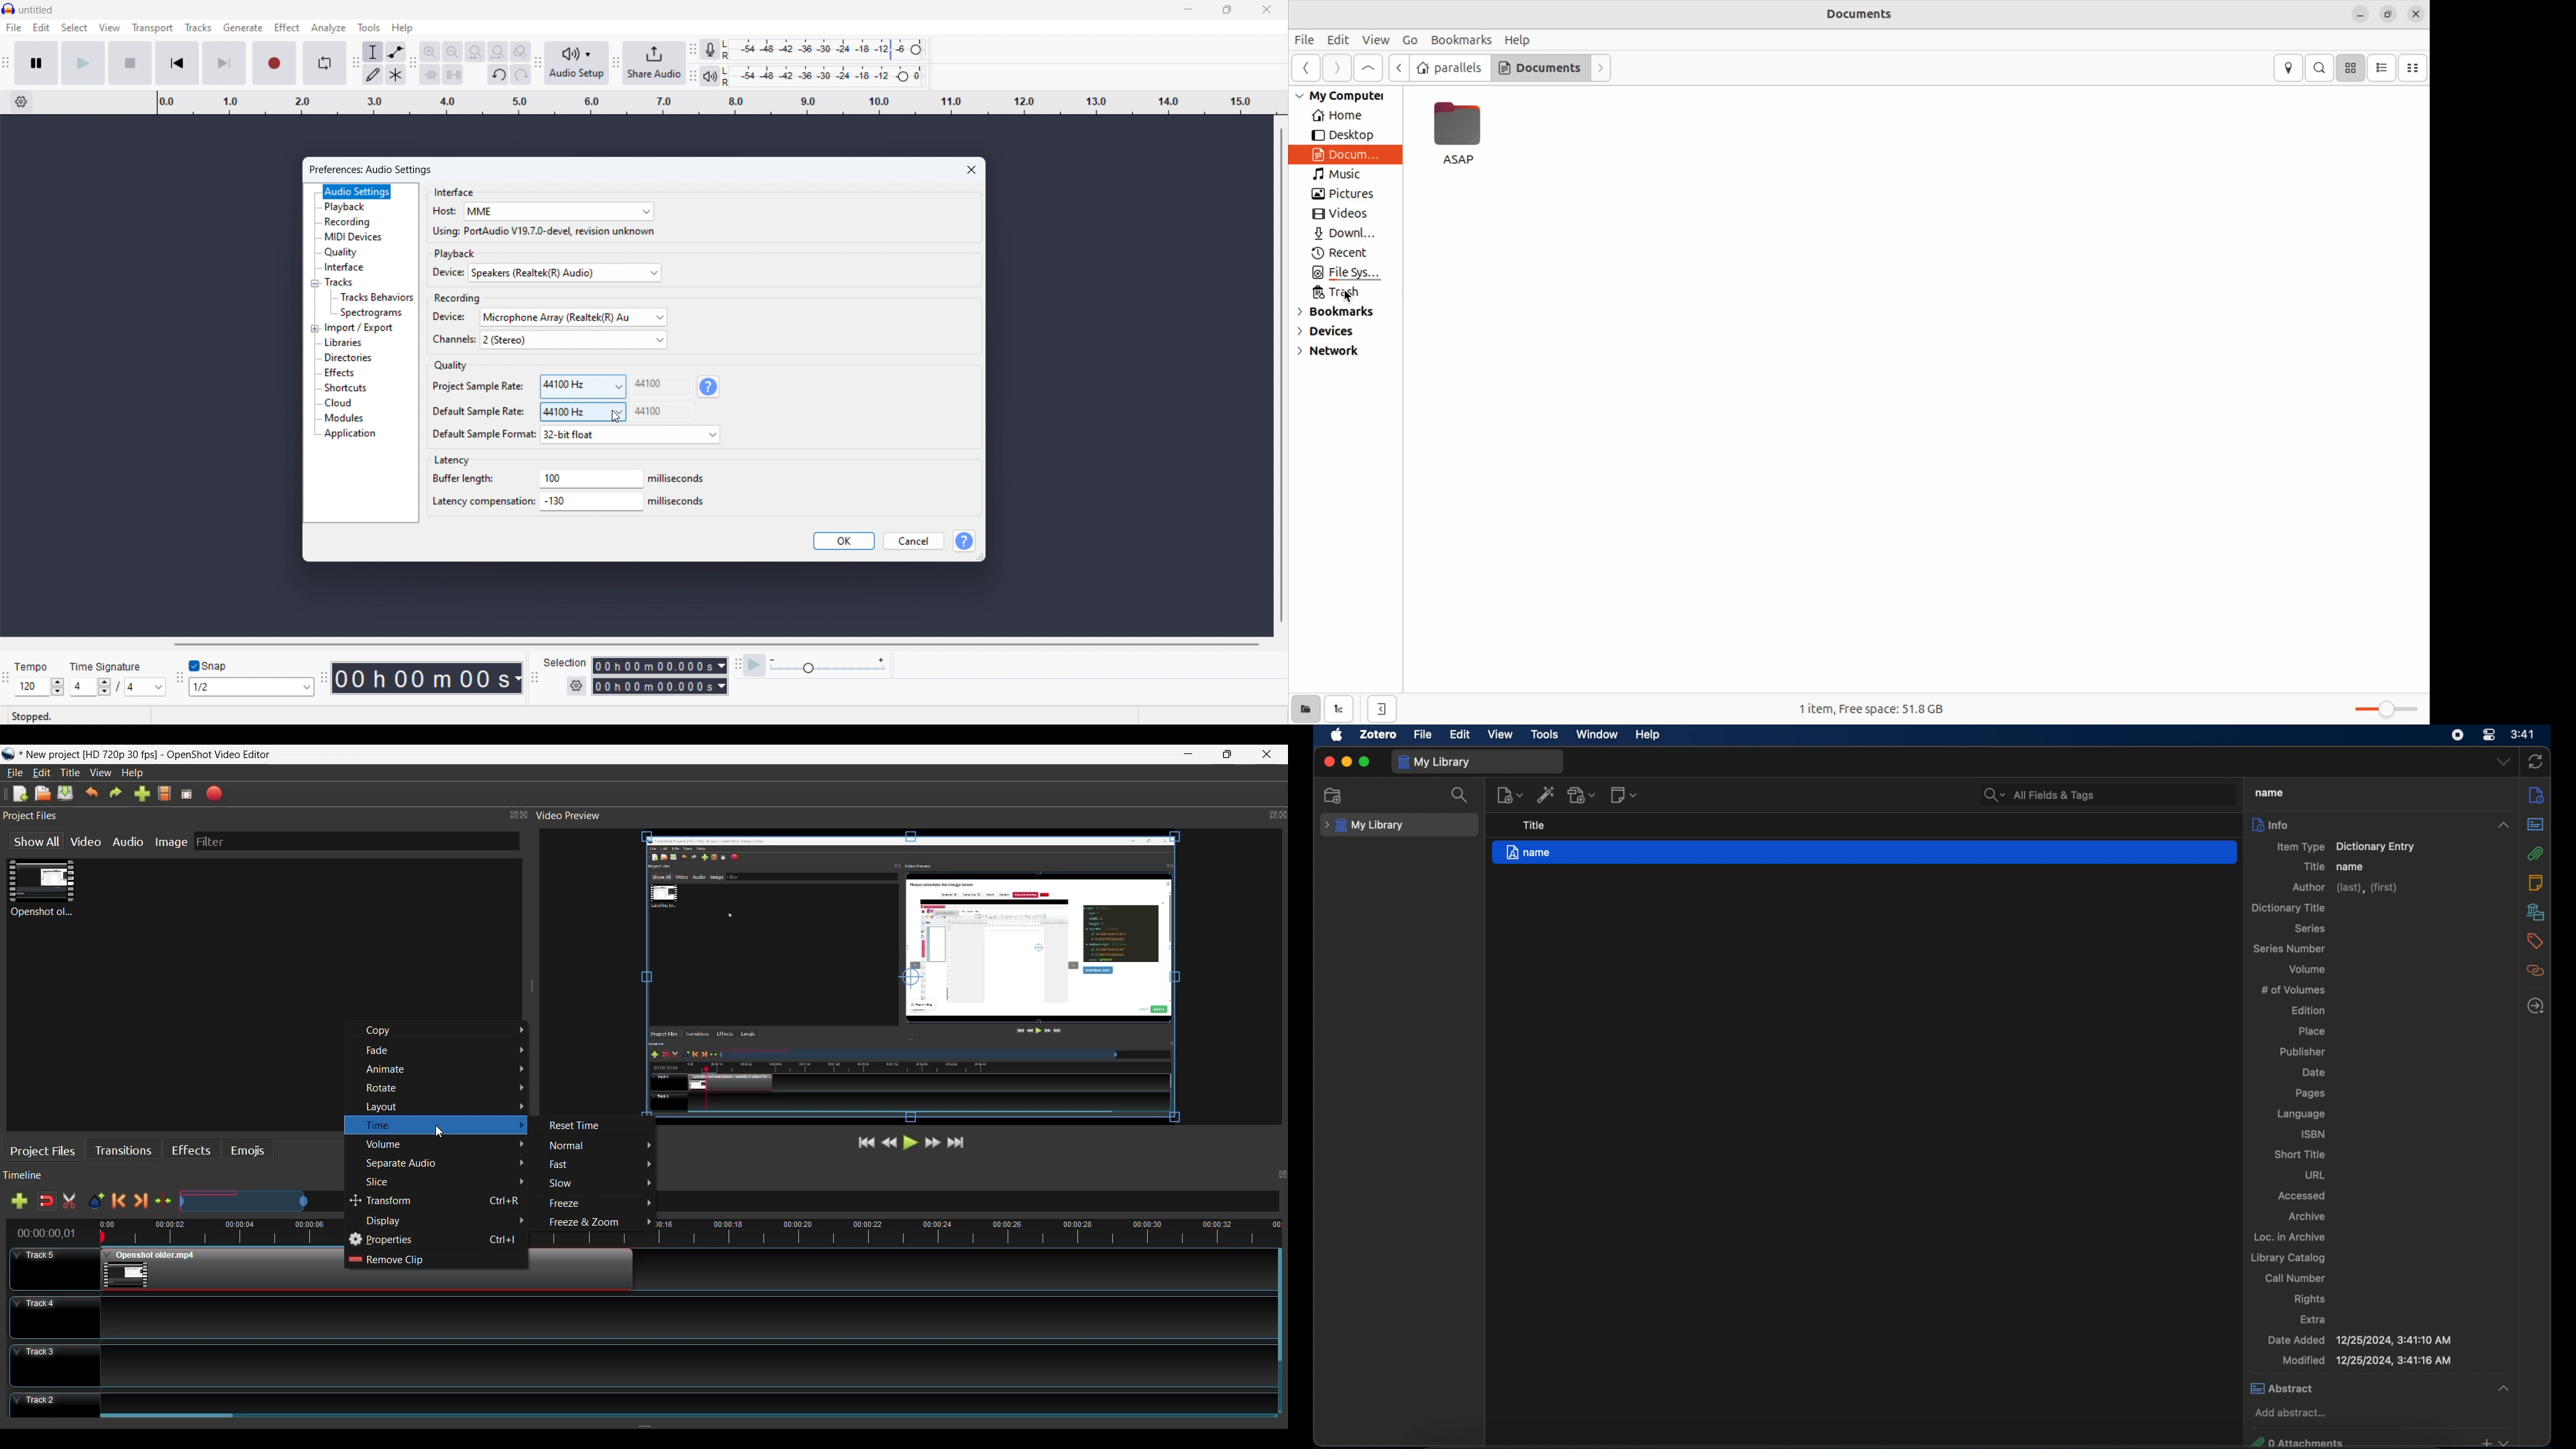 Image resolution: width=2576 pixels, height=1456 pixels. I want to click on add attachment, so click(1582, 795).